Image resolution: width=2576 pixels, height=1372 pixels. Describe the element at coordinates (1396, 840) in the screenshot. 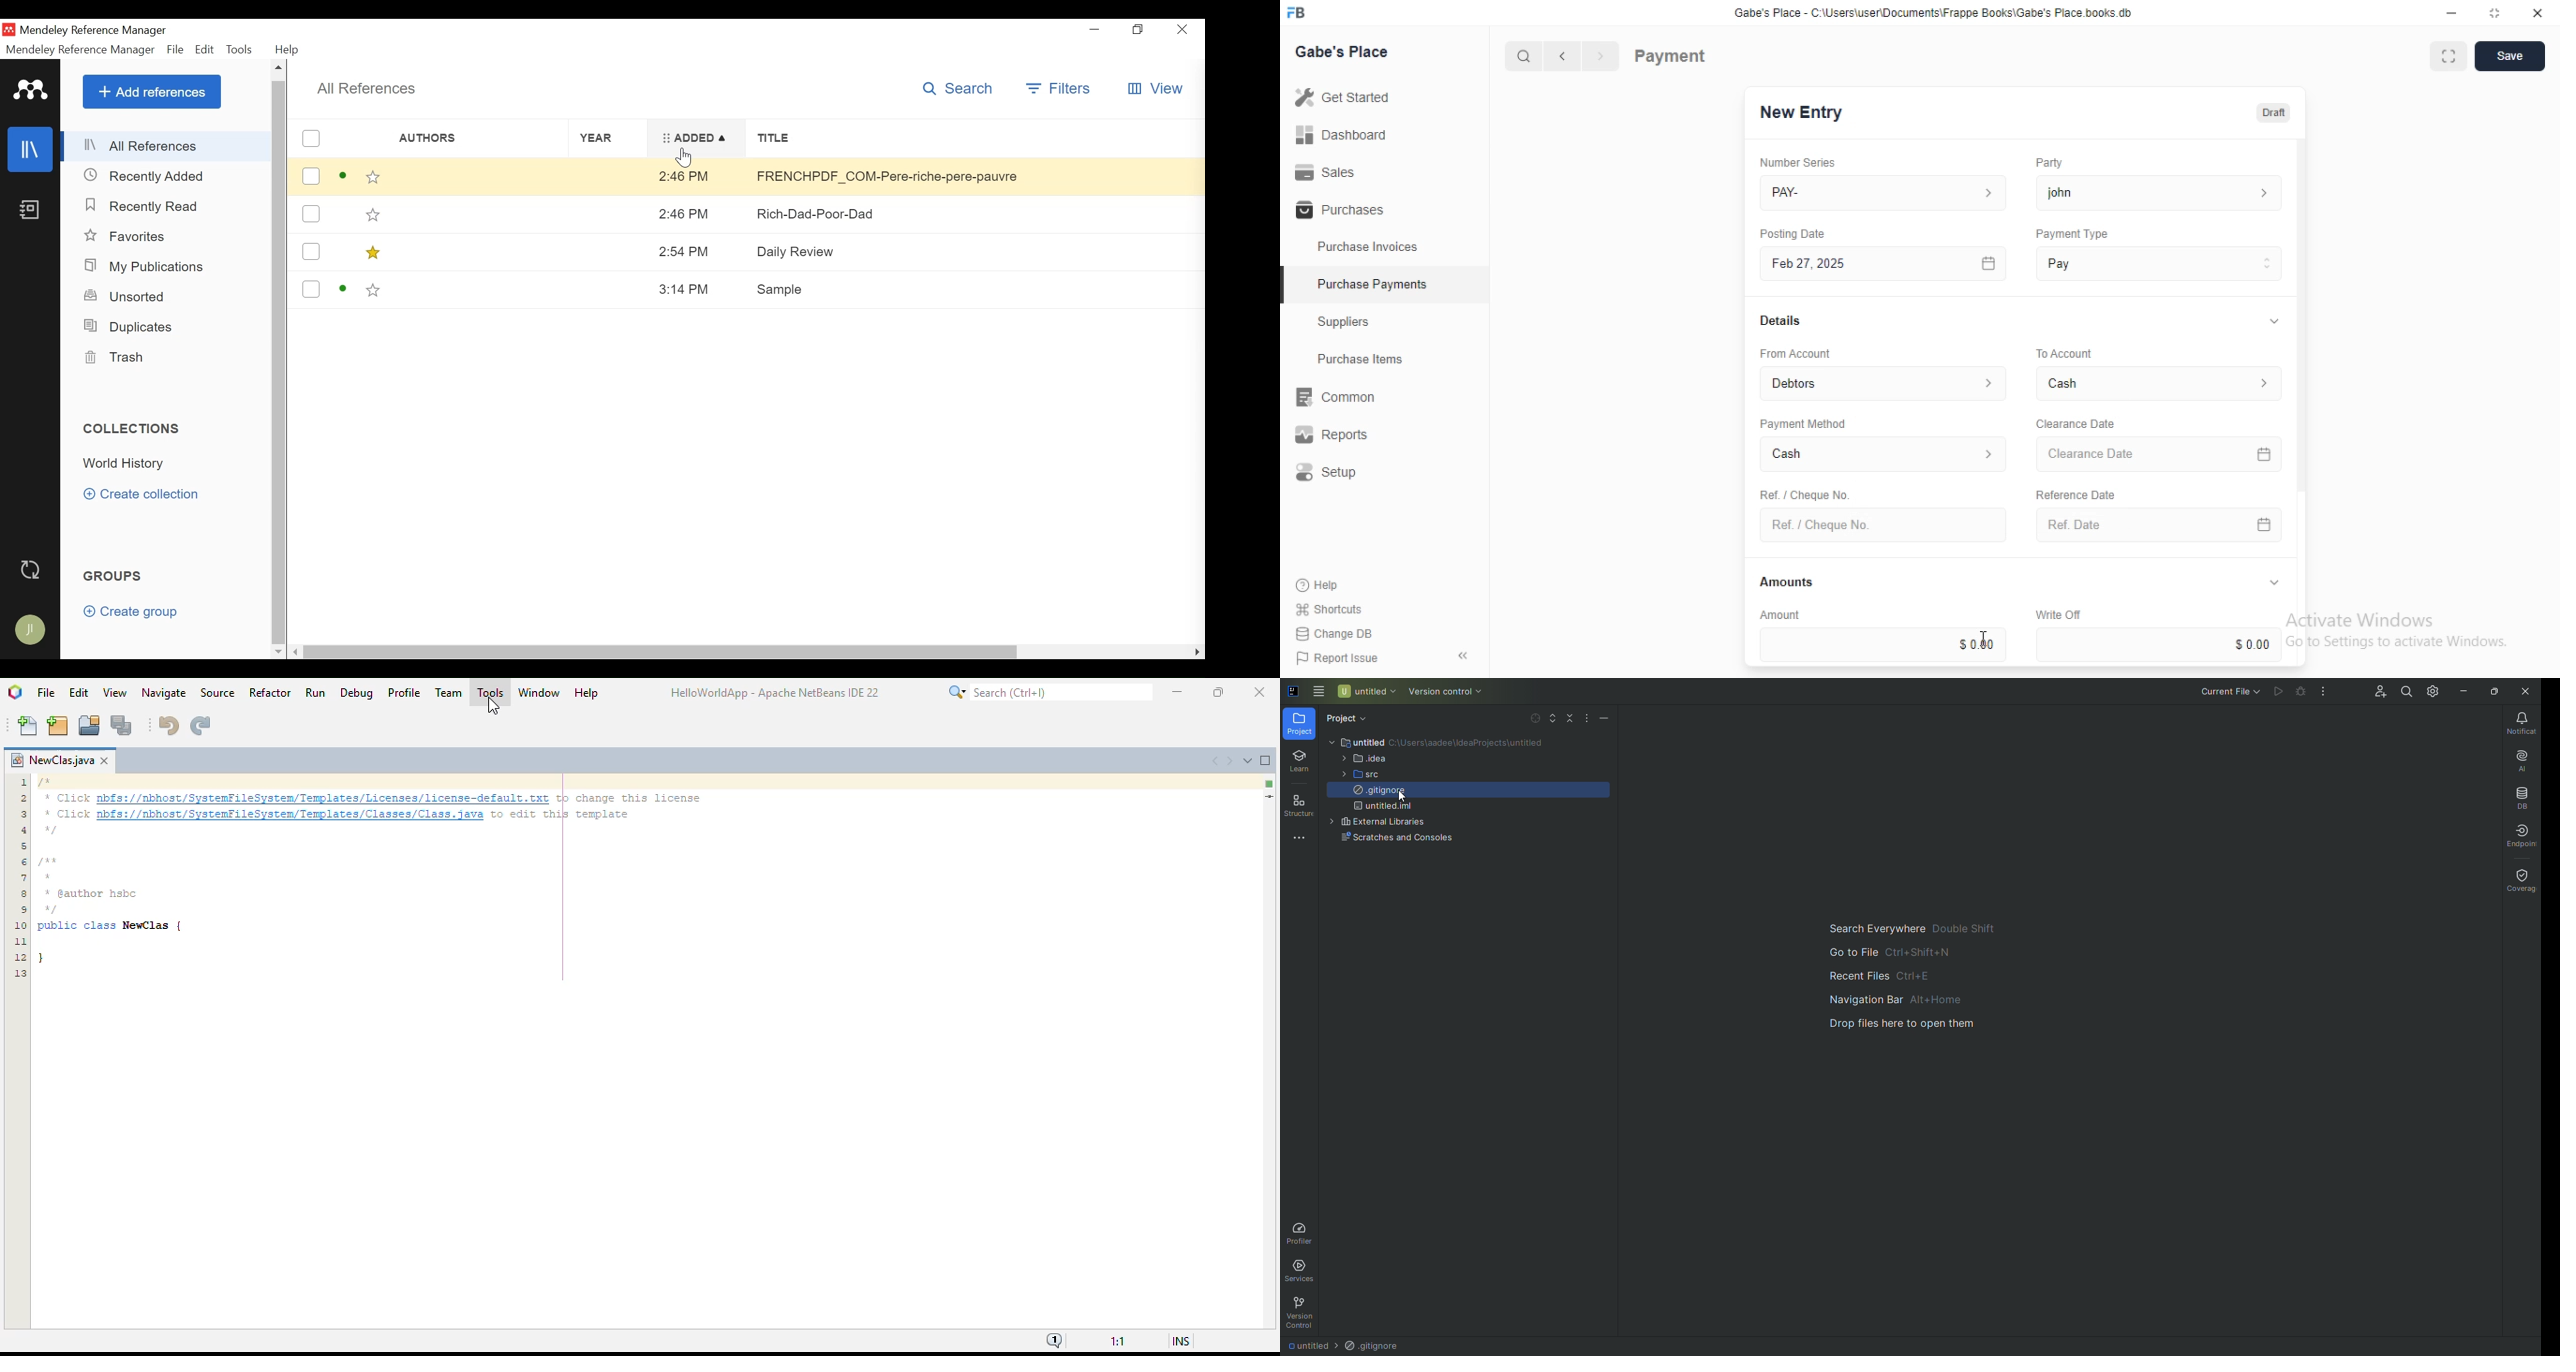

I see `Scratches and Console` at that location.